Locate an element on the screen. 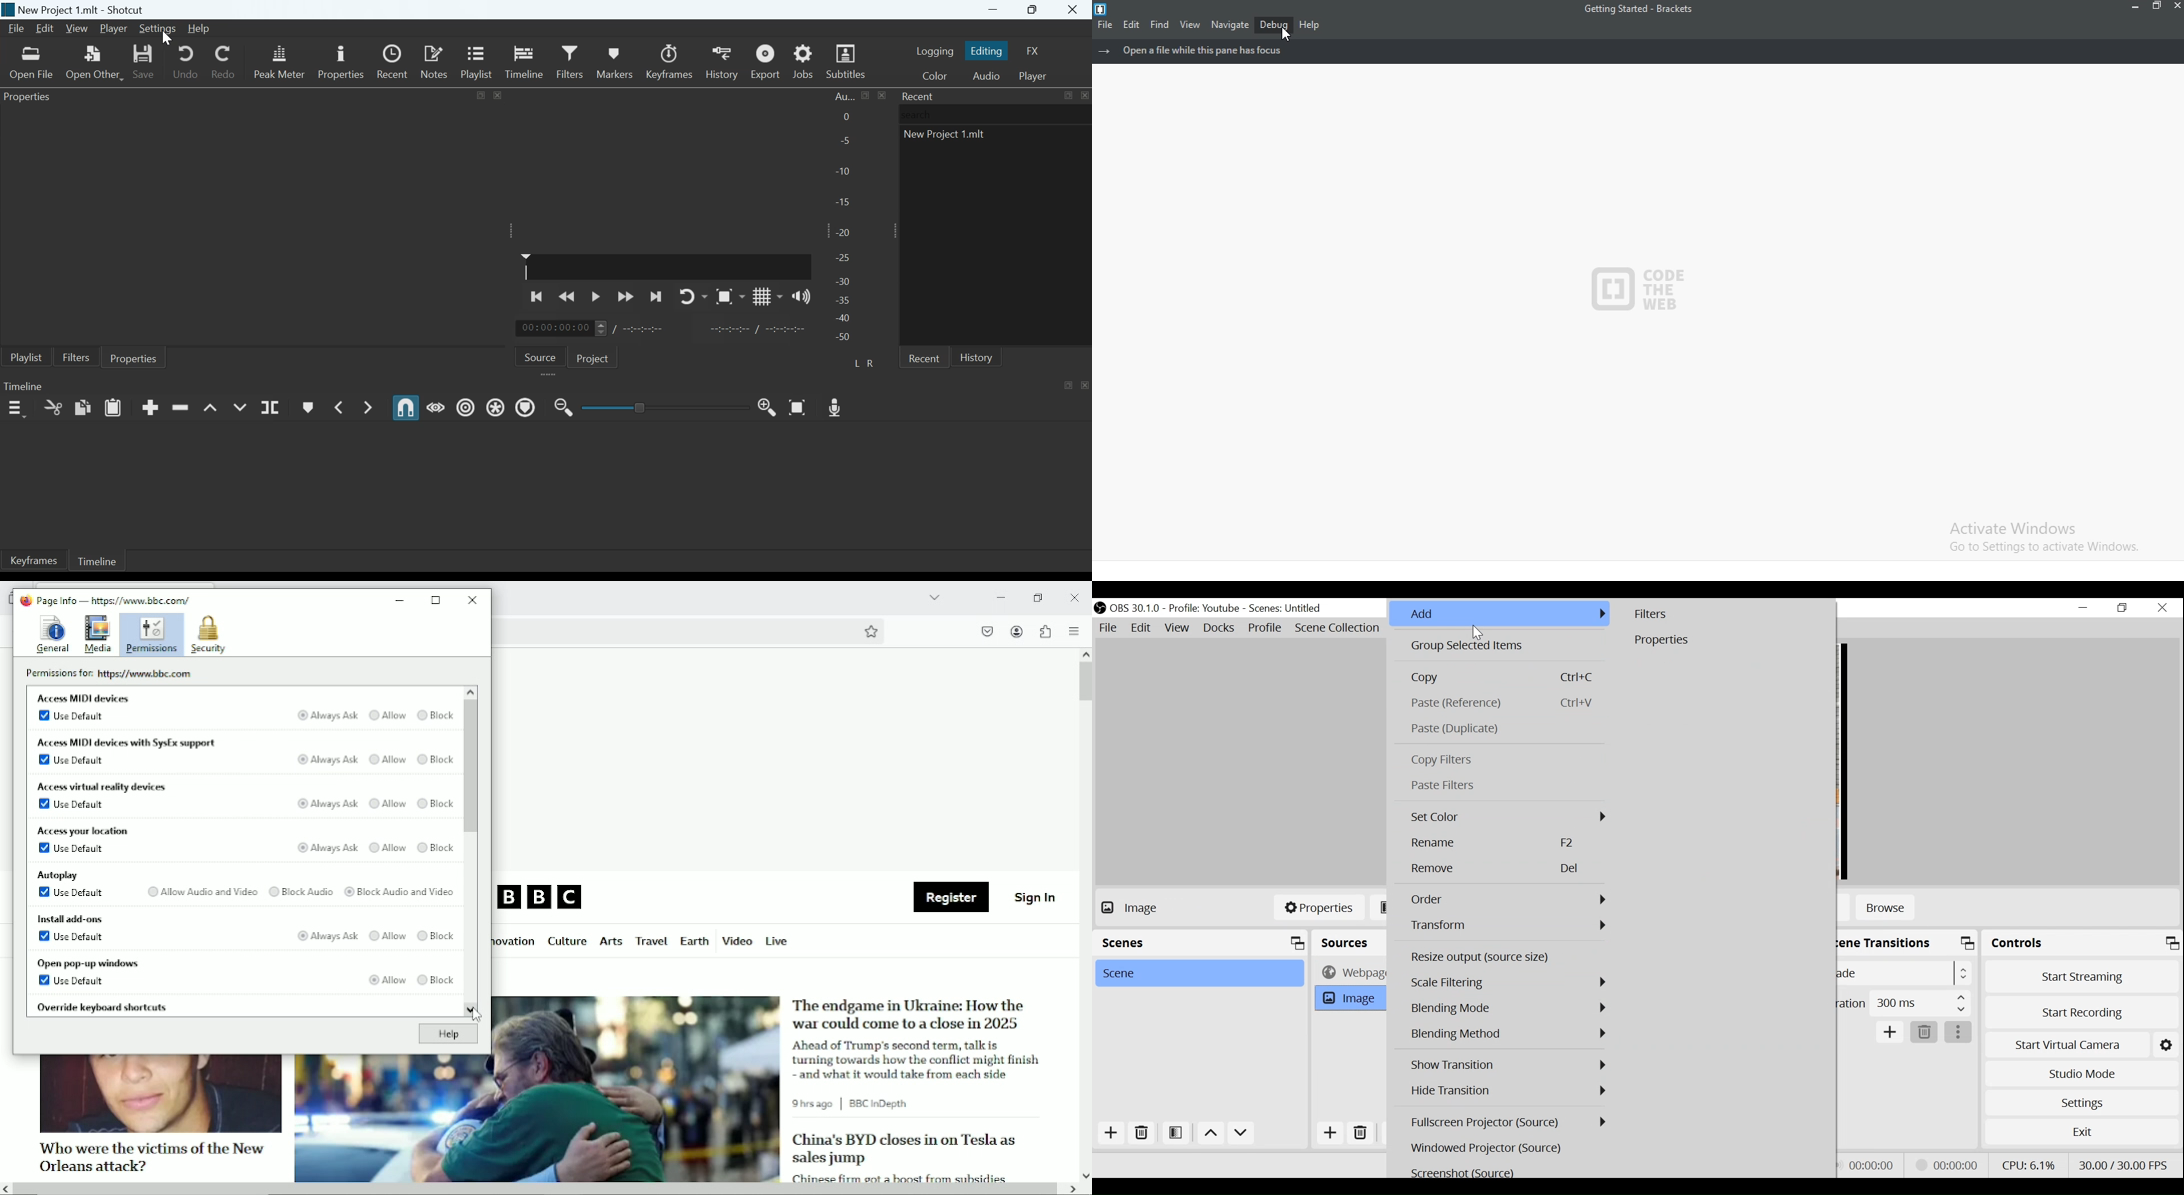 Image resolution: width=2184 pixels, height=1204 pixels. Browse is located at coordinates (1886, 909).